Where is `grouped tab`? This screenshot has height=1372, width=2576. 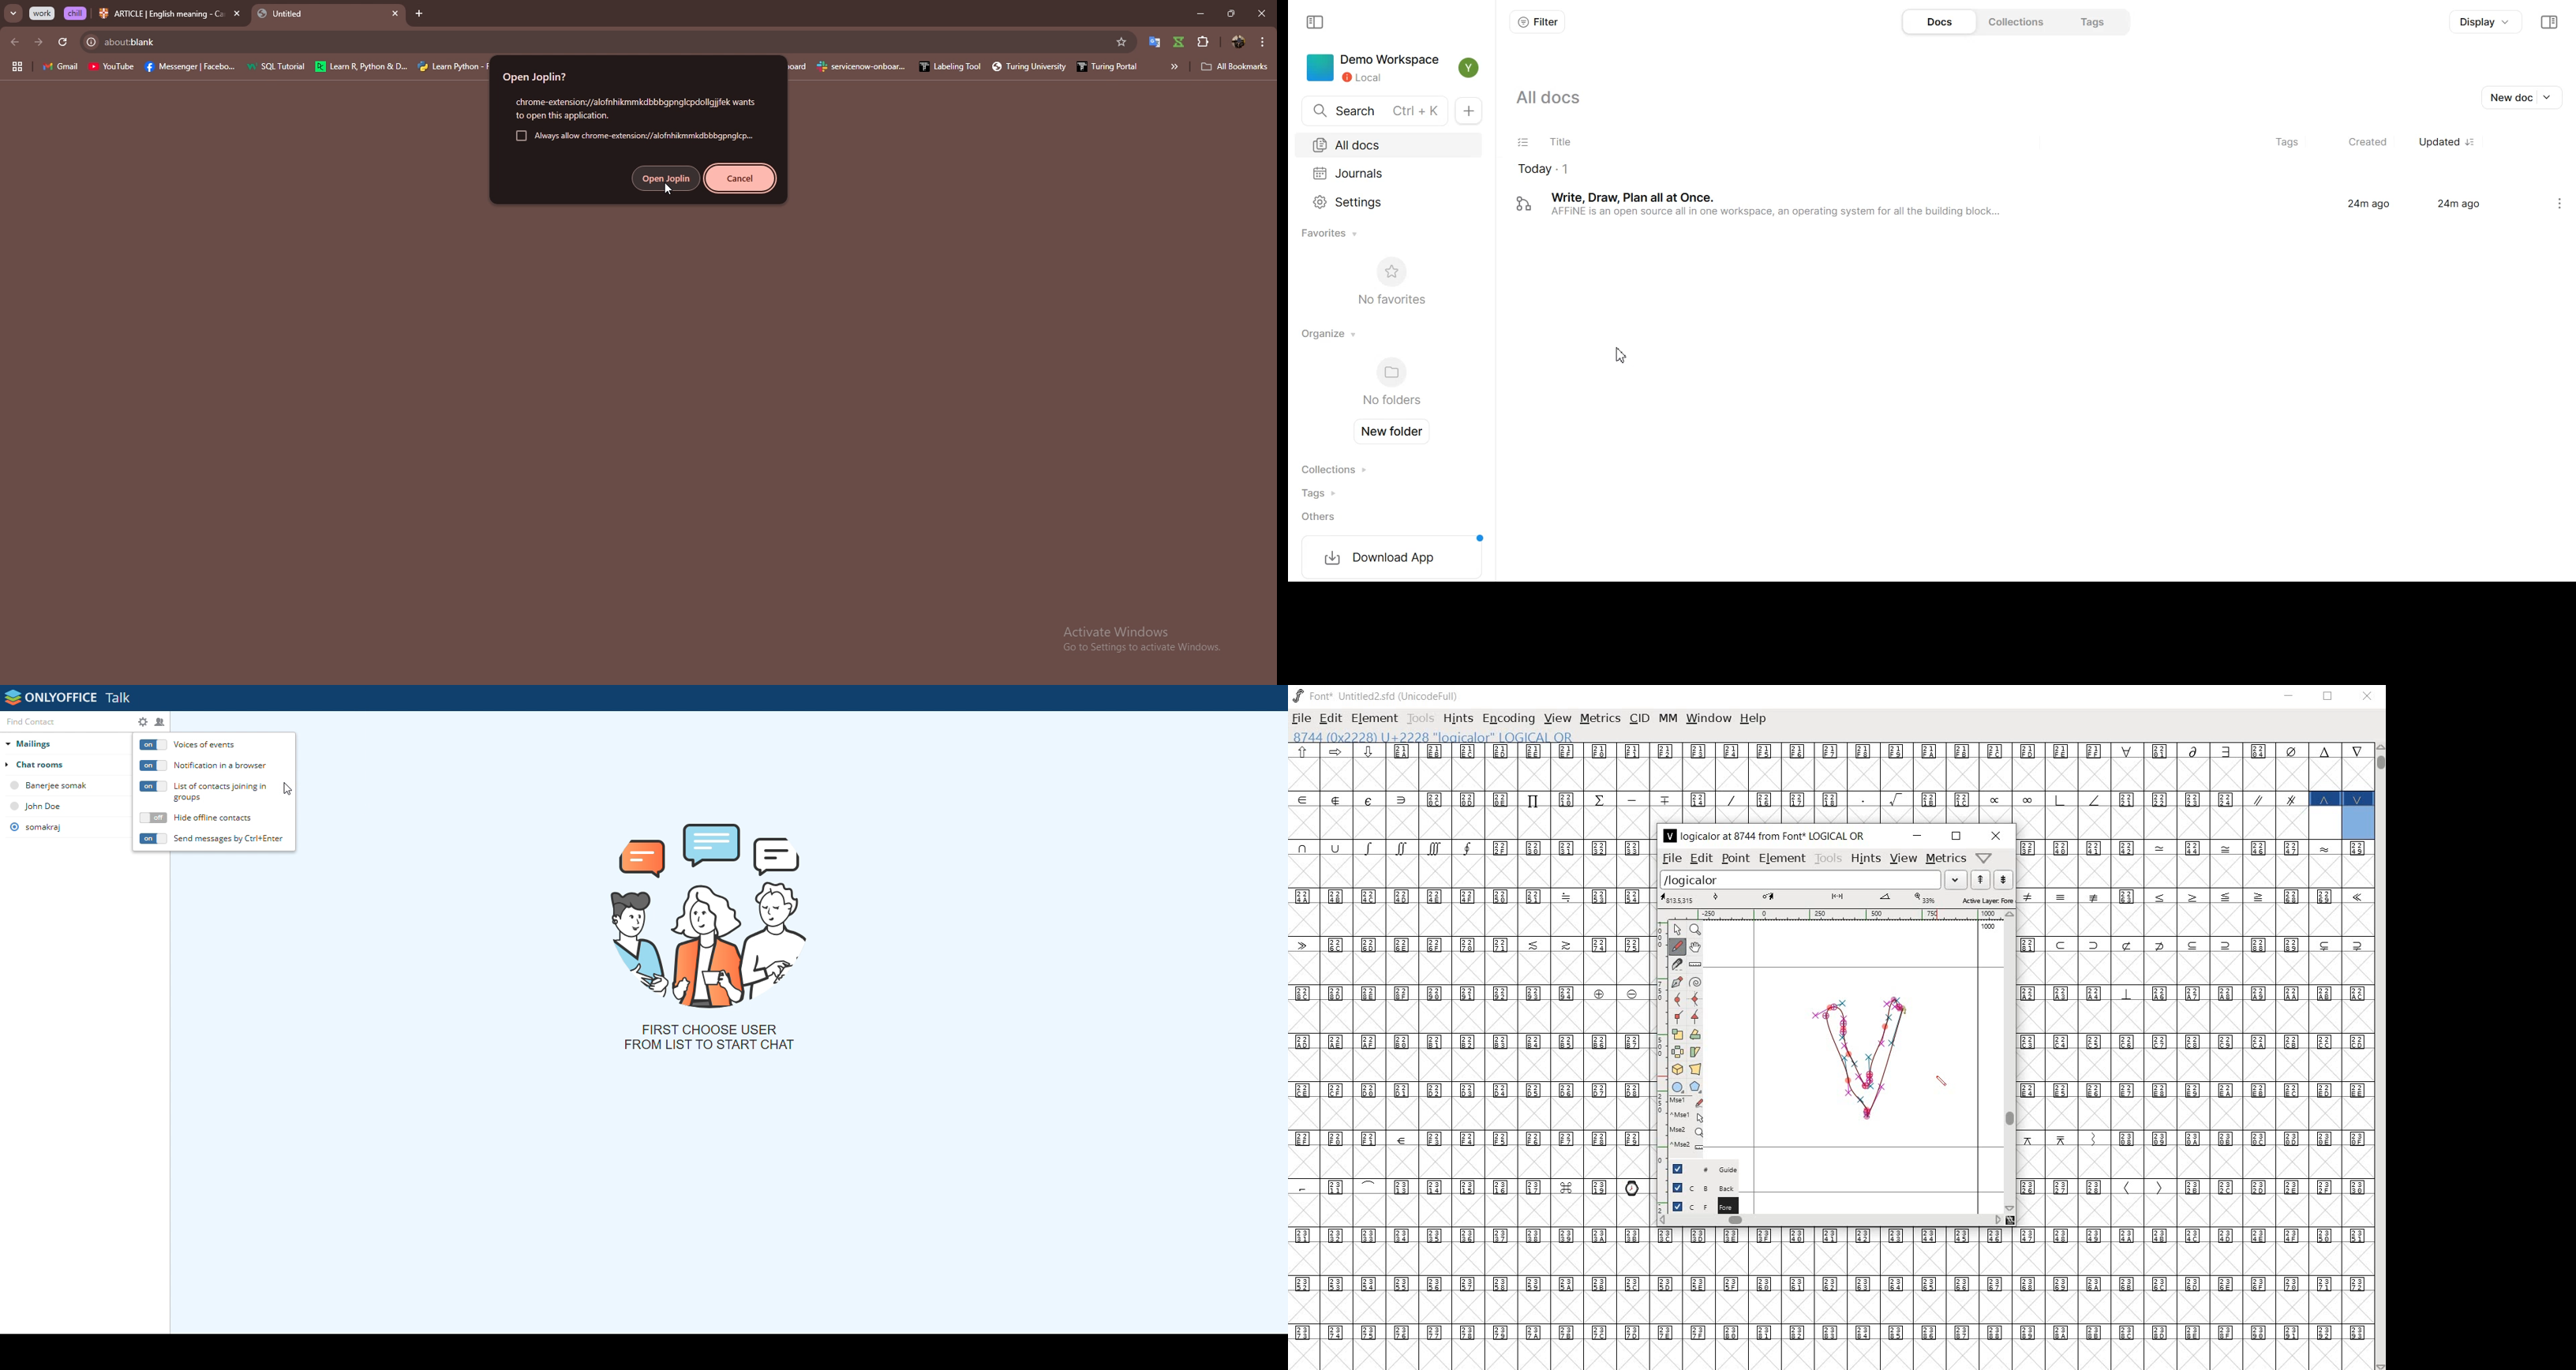
grouped tab is located at coordinates (76, 13).